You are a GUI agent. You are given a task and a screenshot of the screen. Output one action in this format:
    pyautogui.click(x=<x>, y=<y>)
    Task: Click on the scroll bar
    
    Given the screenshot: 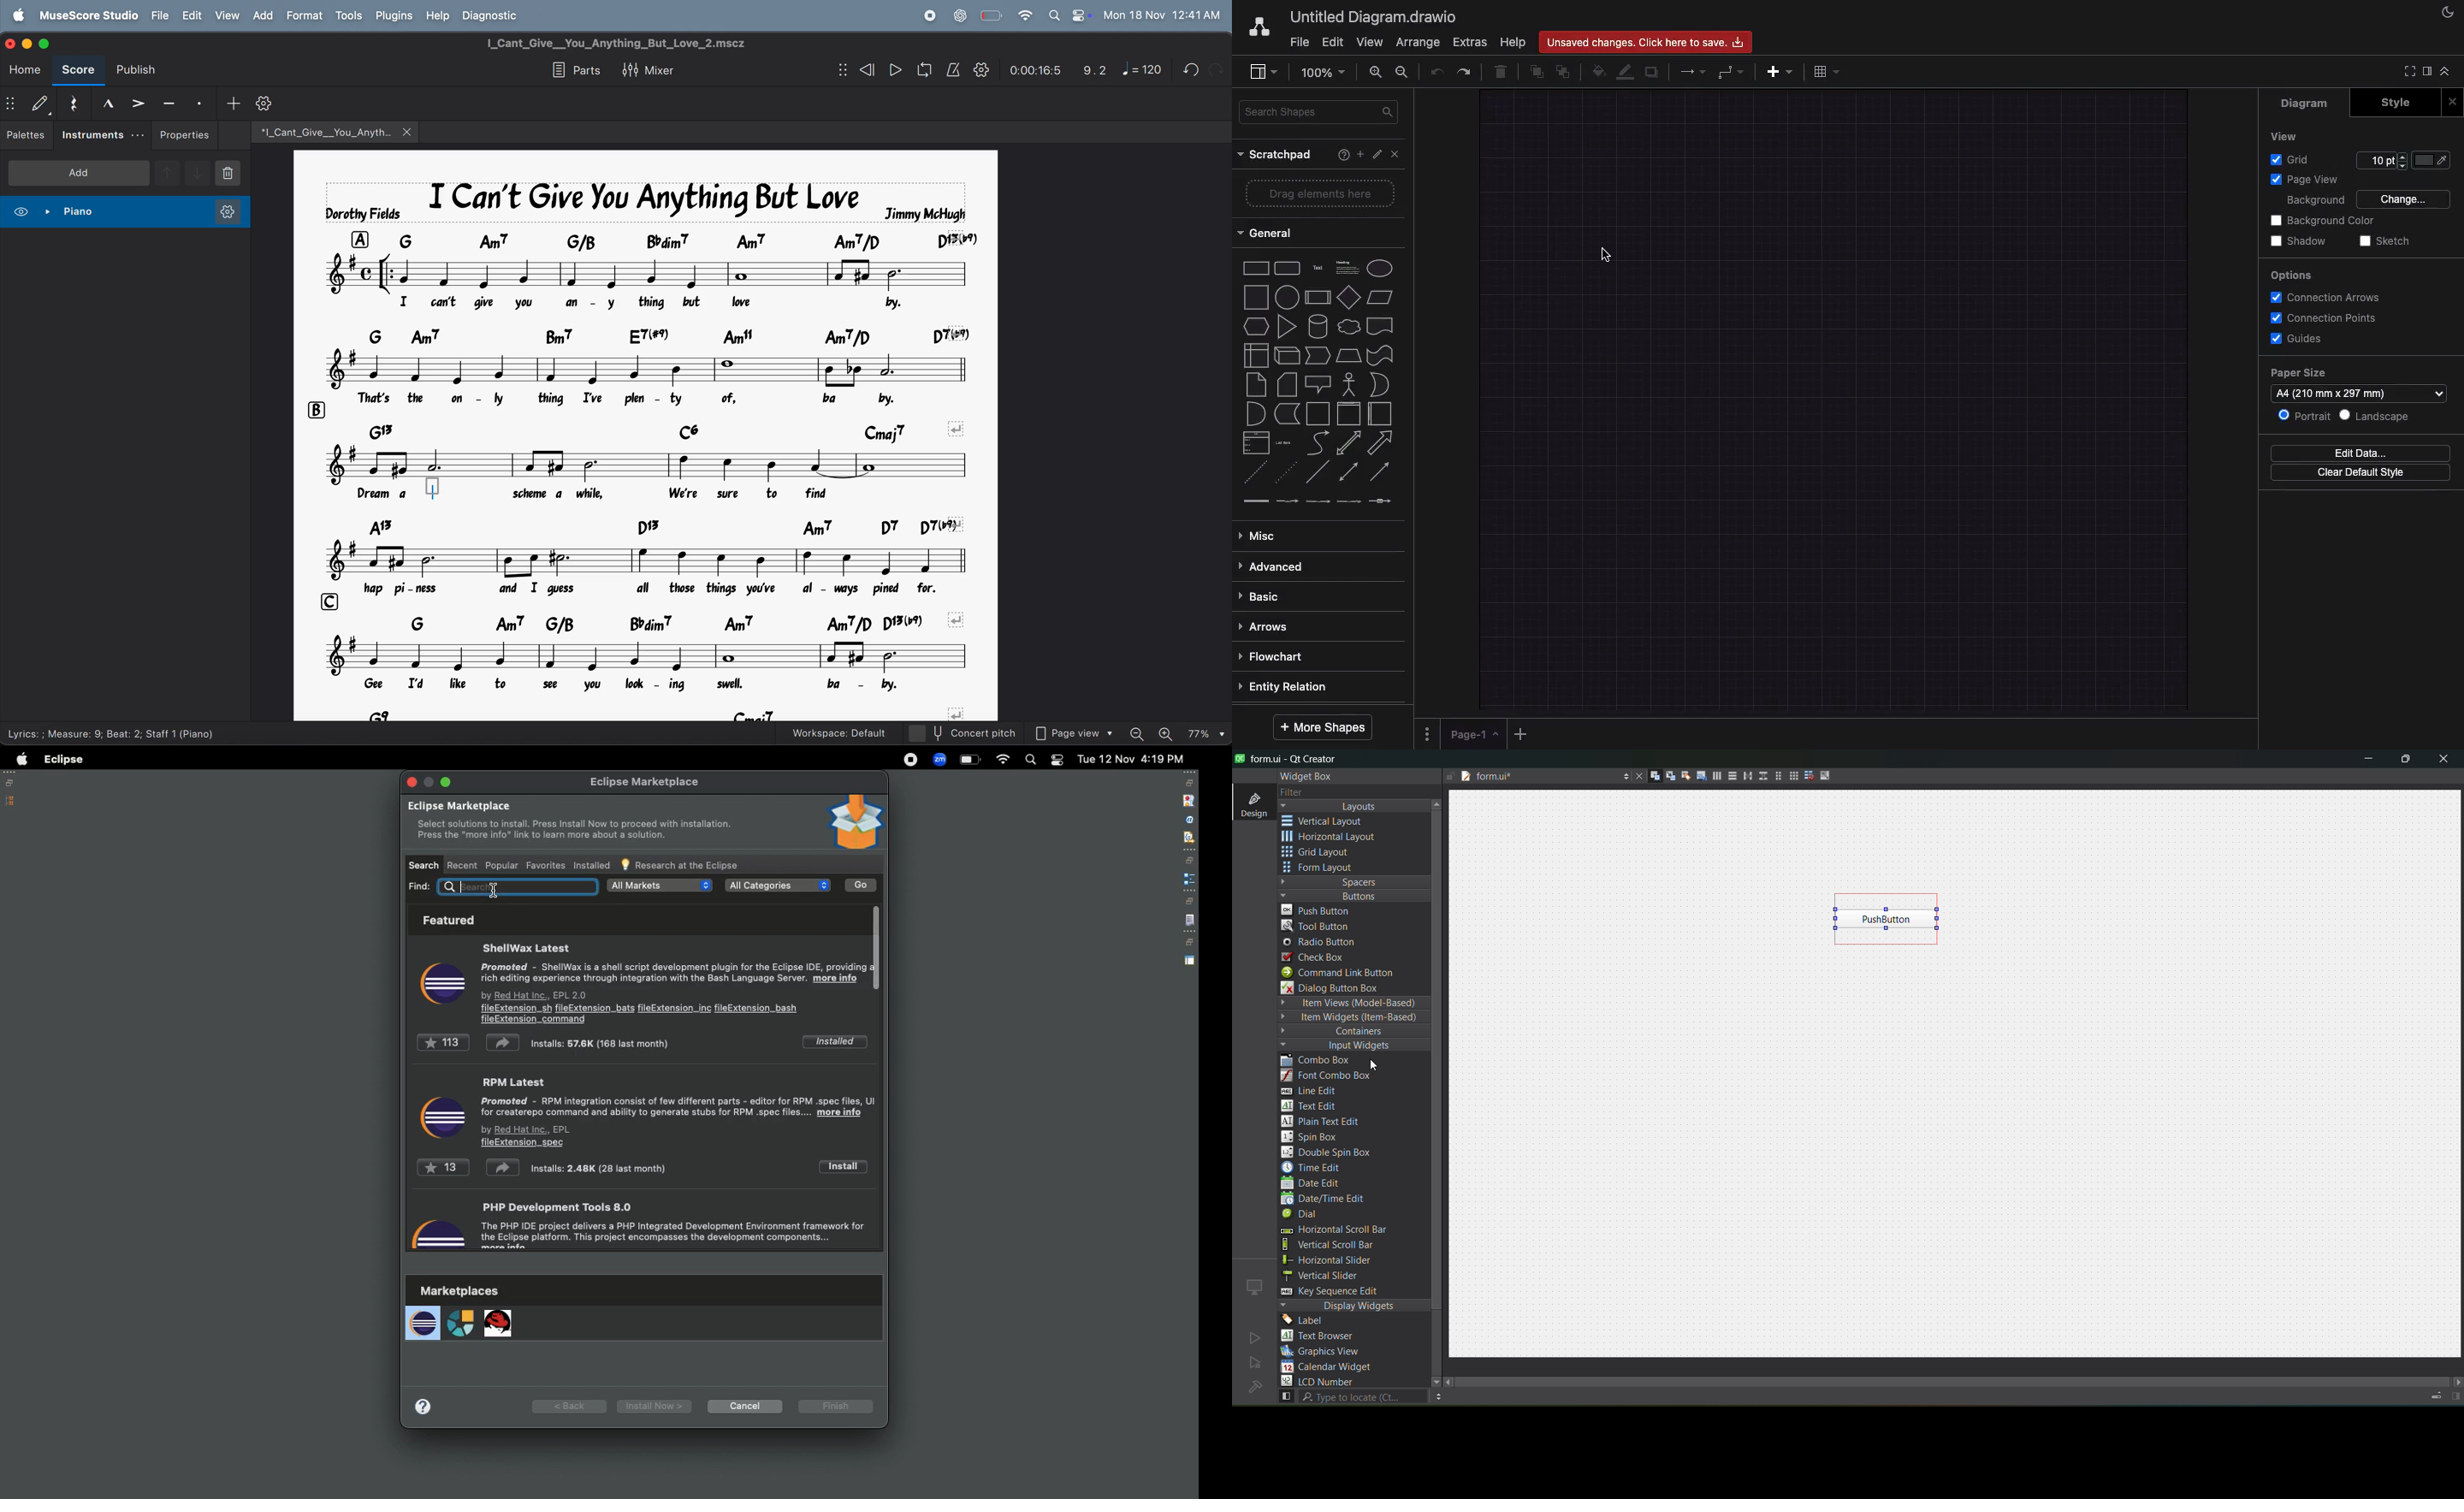 What is the action you would take?
    pyautogui.click(x=1962, y=1378)
    